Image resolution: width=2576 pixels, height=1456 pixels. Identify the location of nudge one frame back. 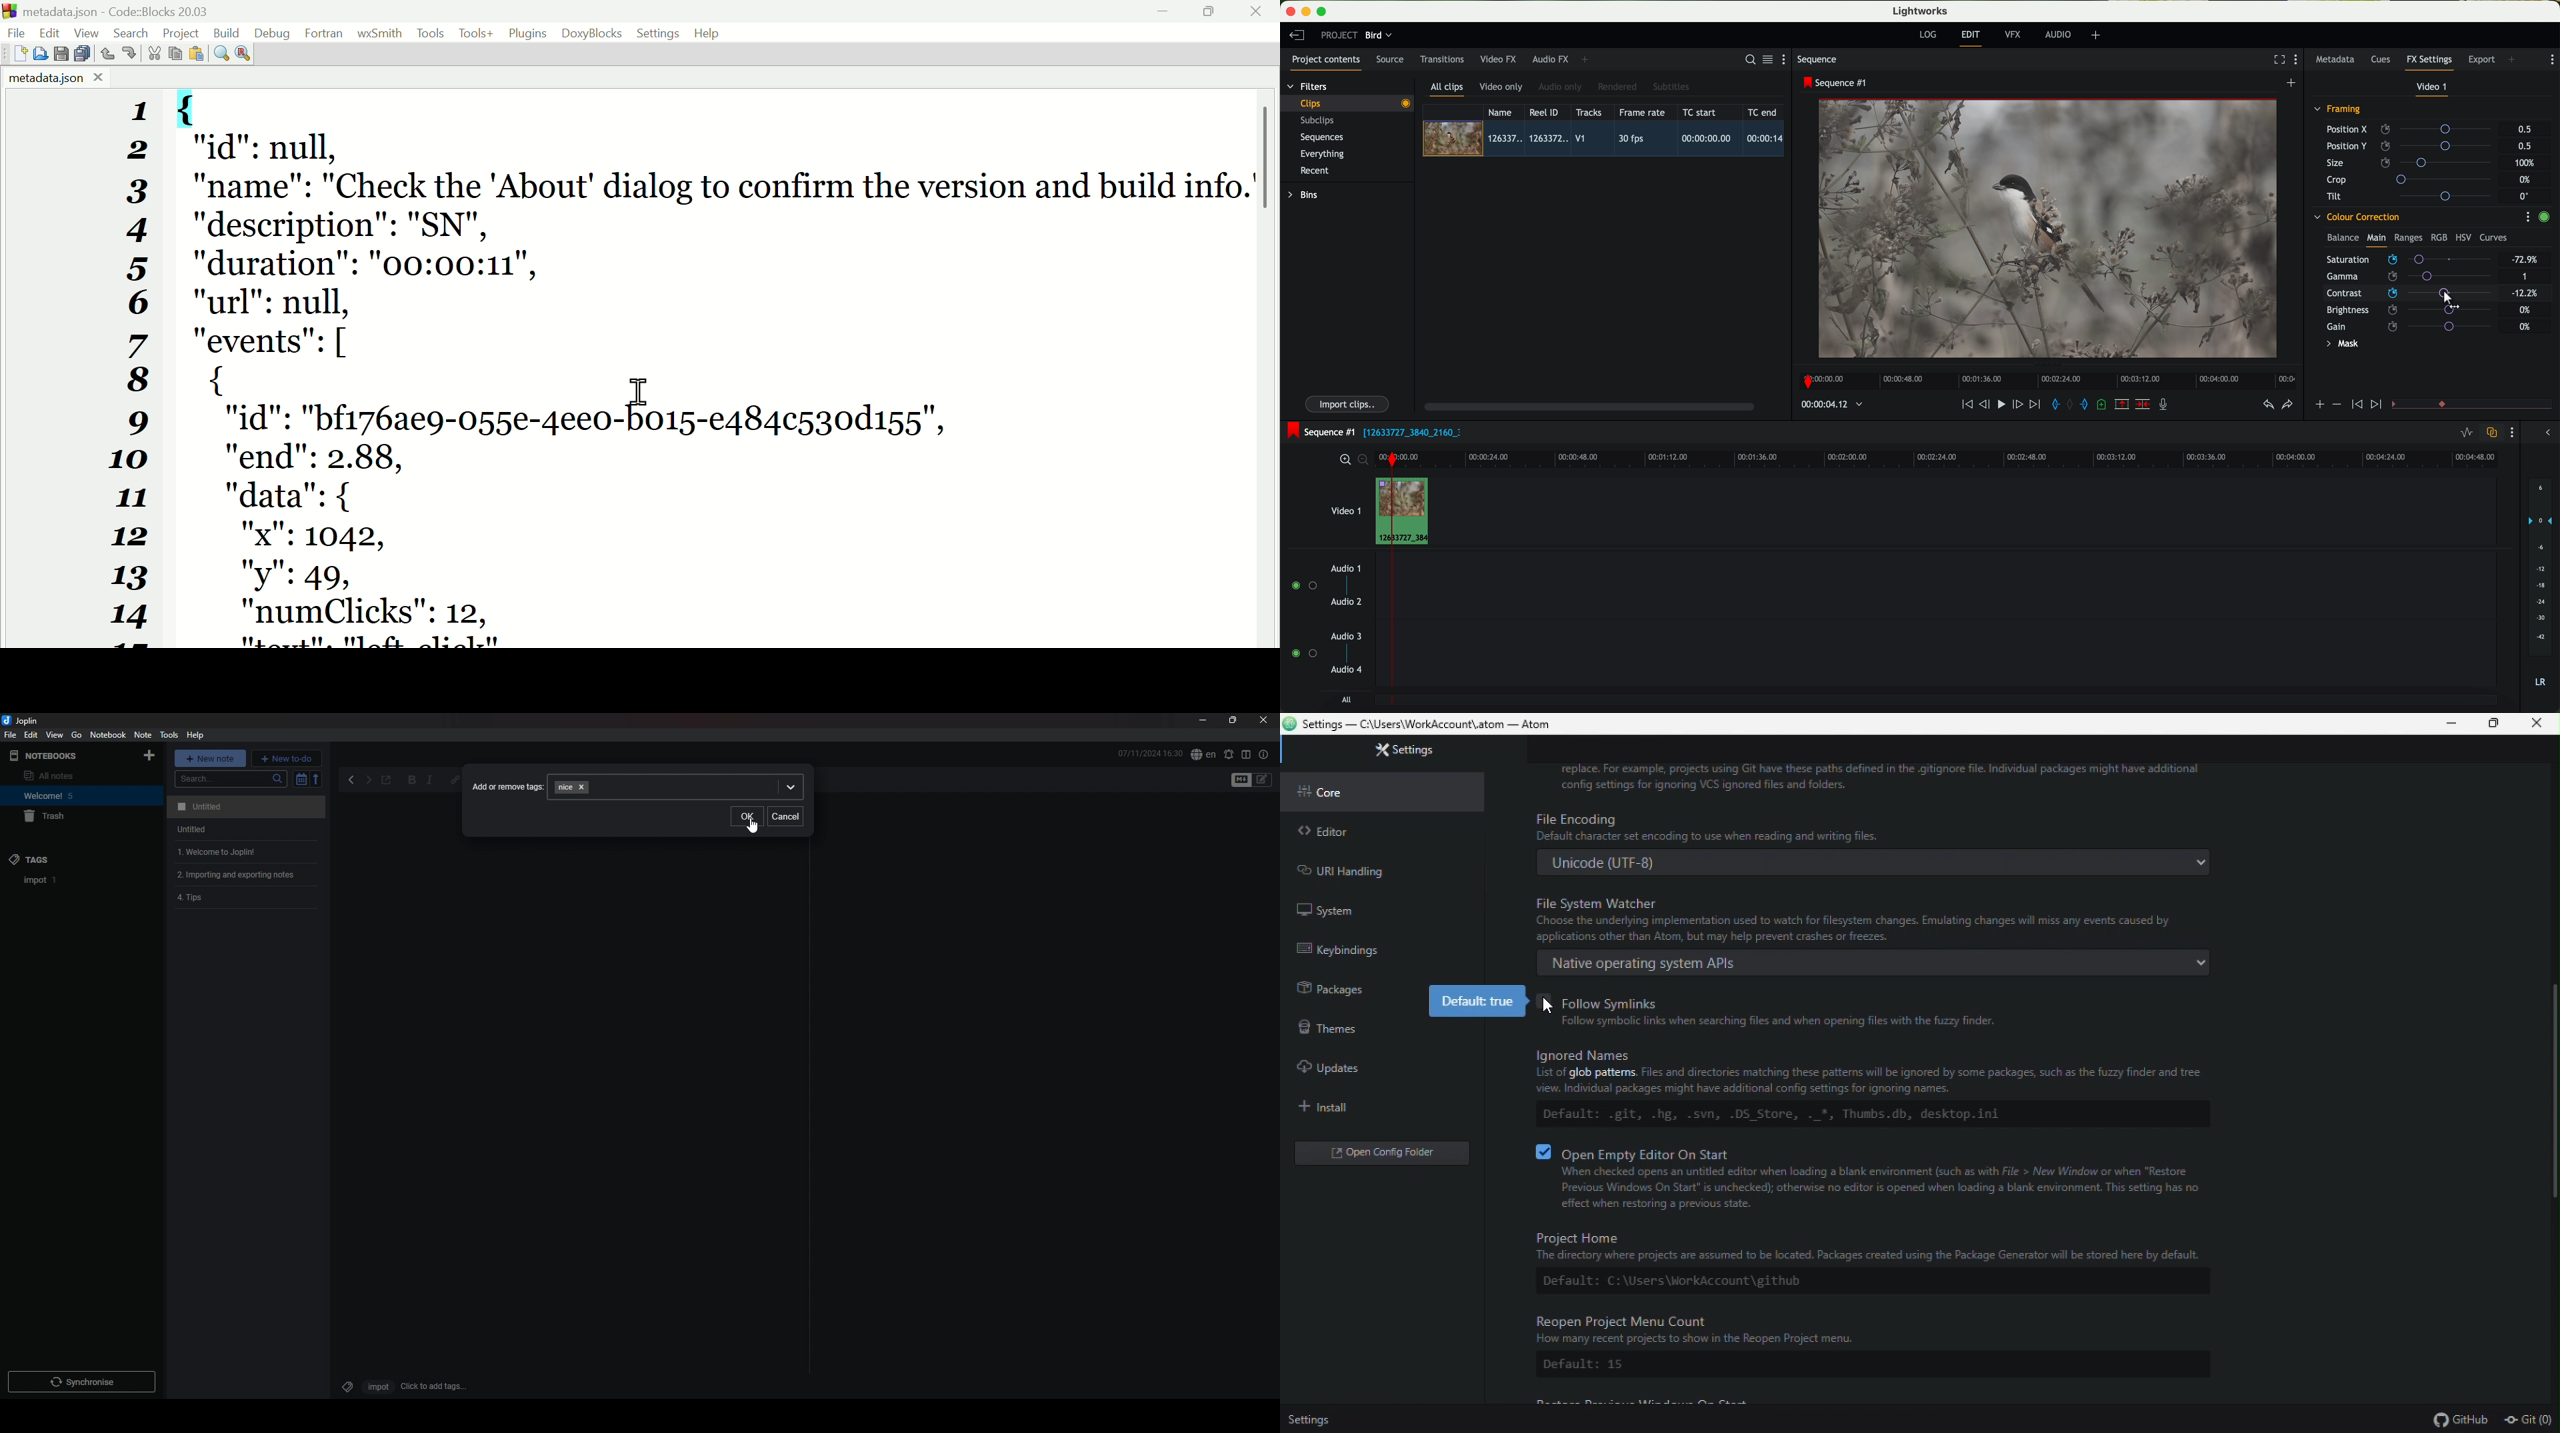
(1986, 406).